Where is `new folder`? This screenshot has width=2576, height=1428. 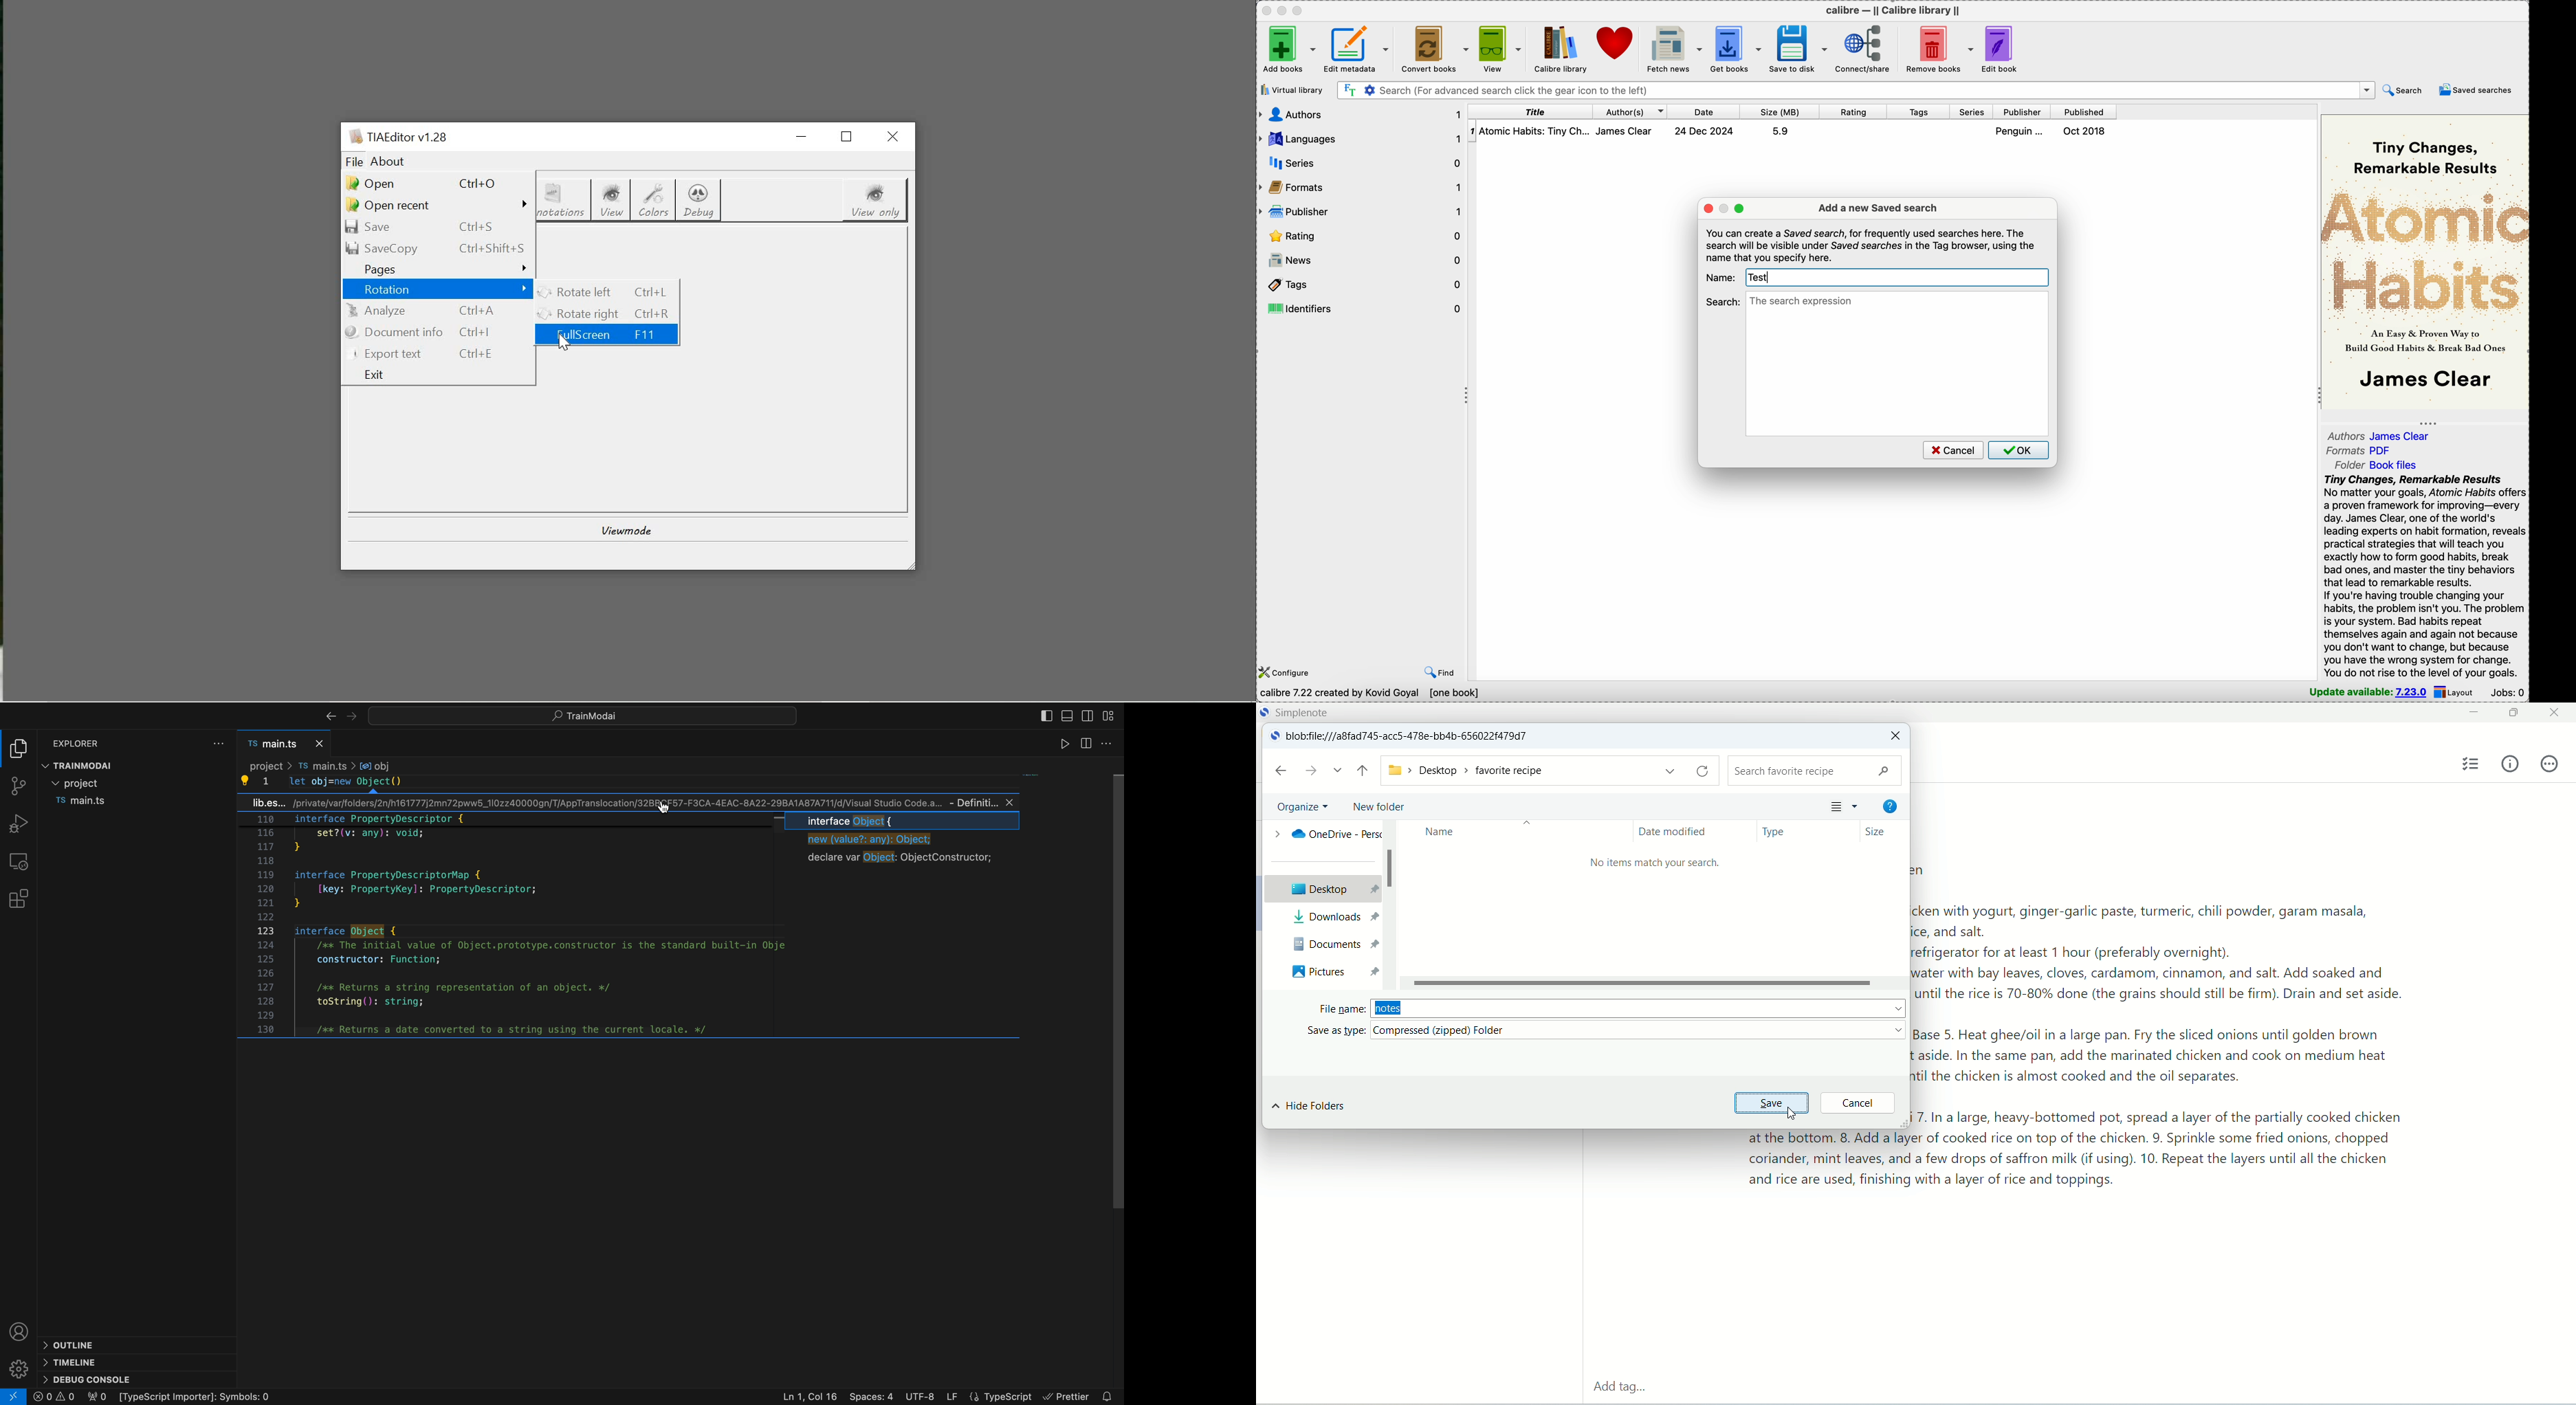 new folder is located at coordinates (1377, 807).